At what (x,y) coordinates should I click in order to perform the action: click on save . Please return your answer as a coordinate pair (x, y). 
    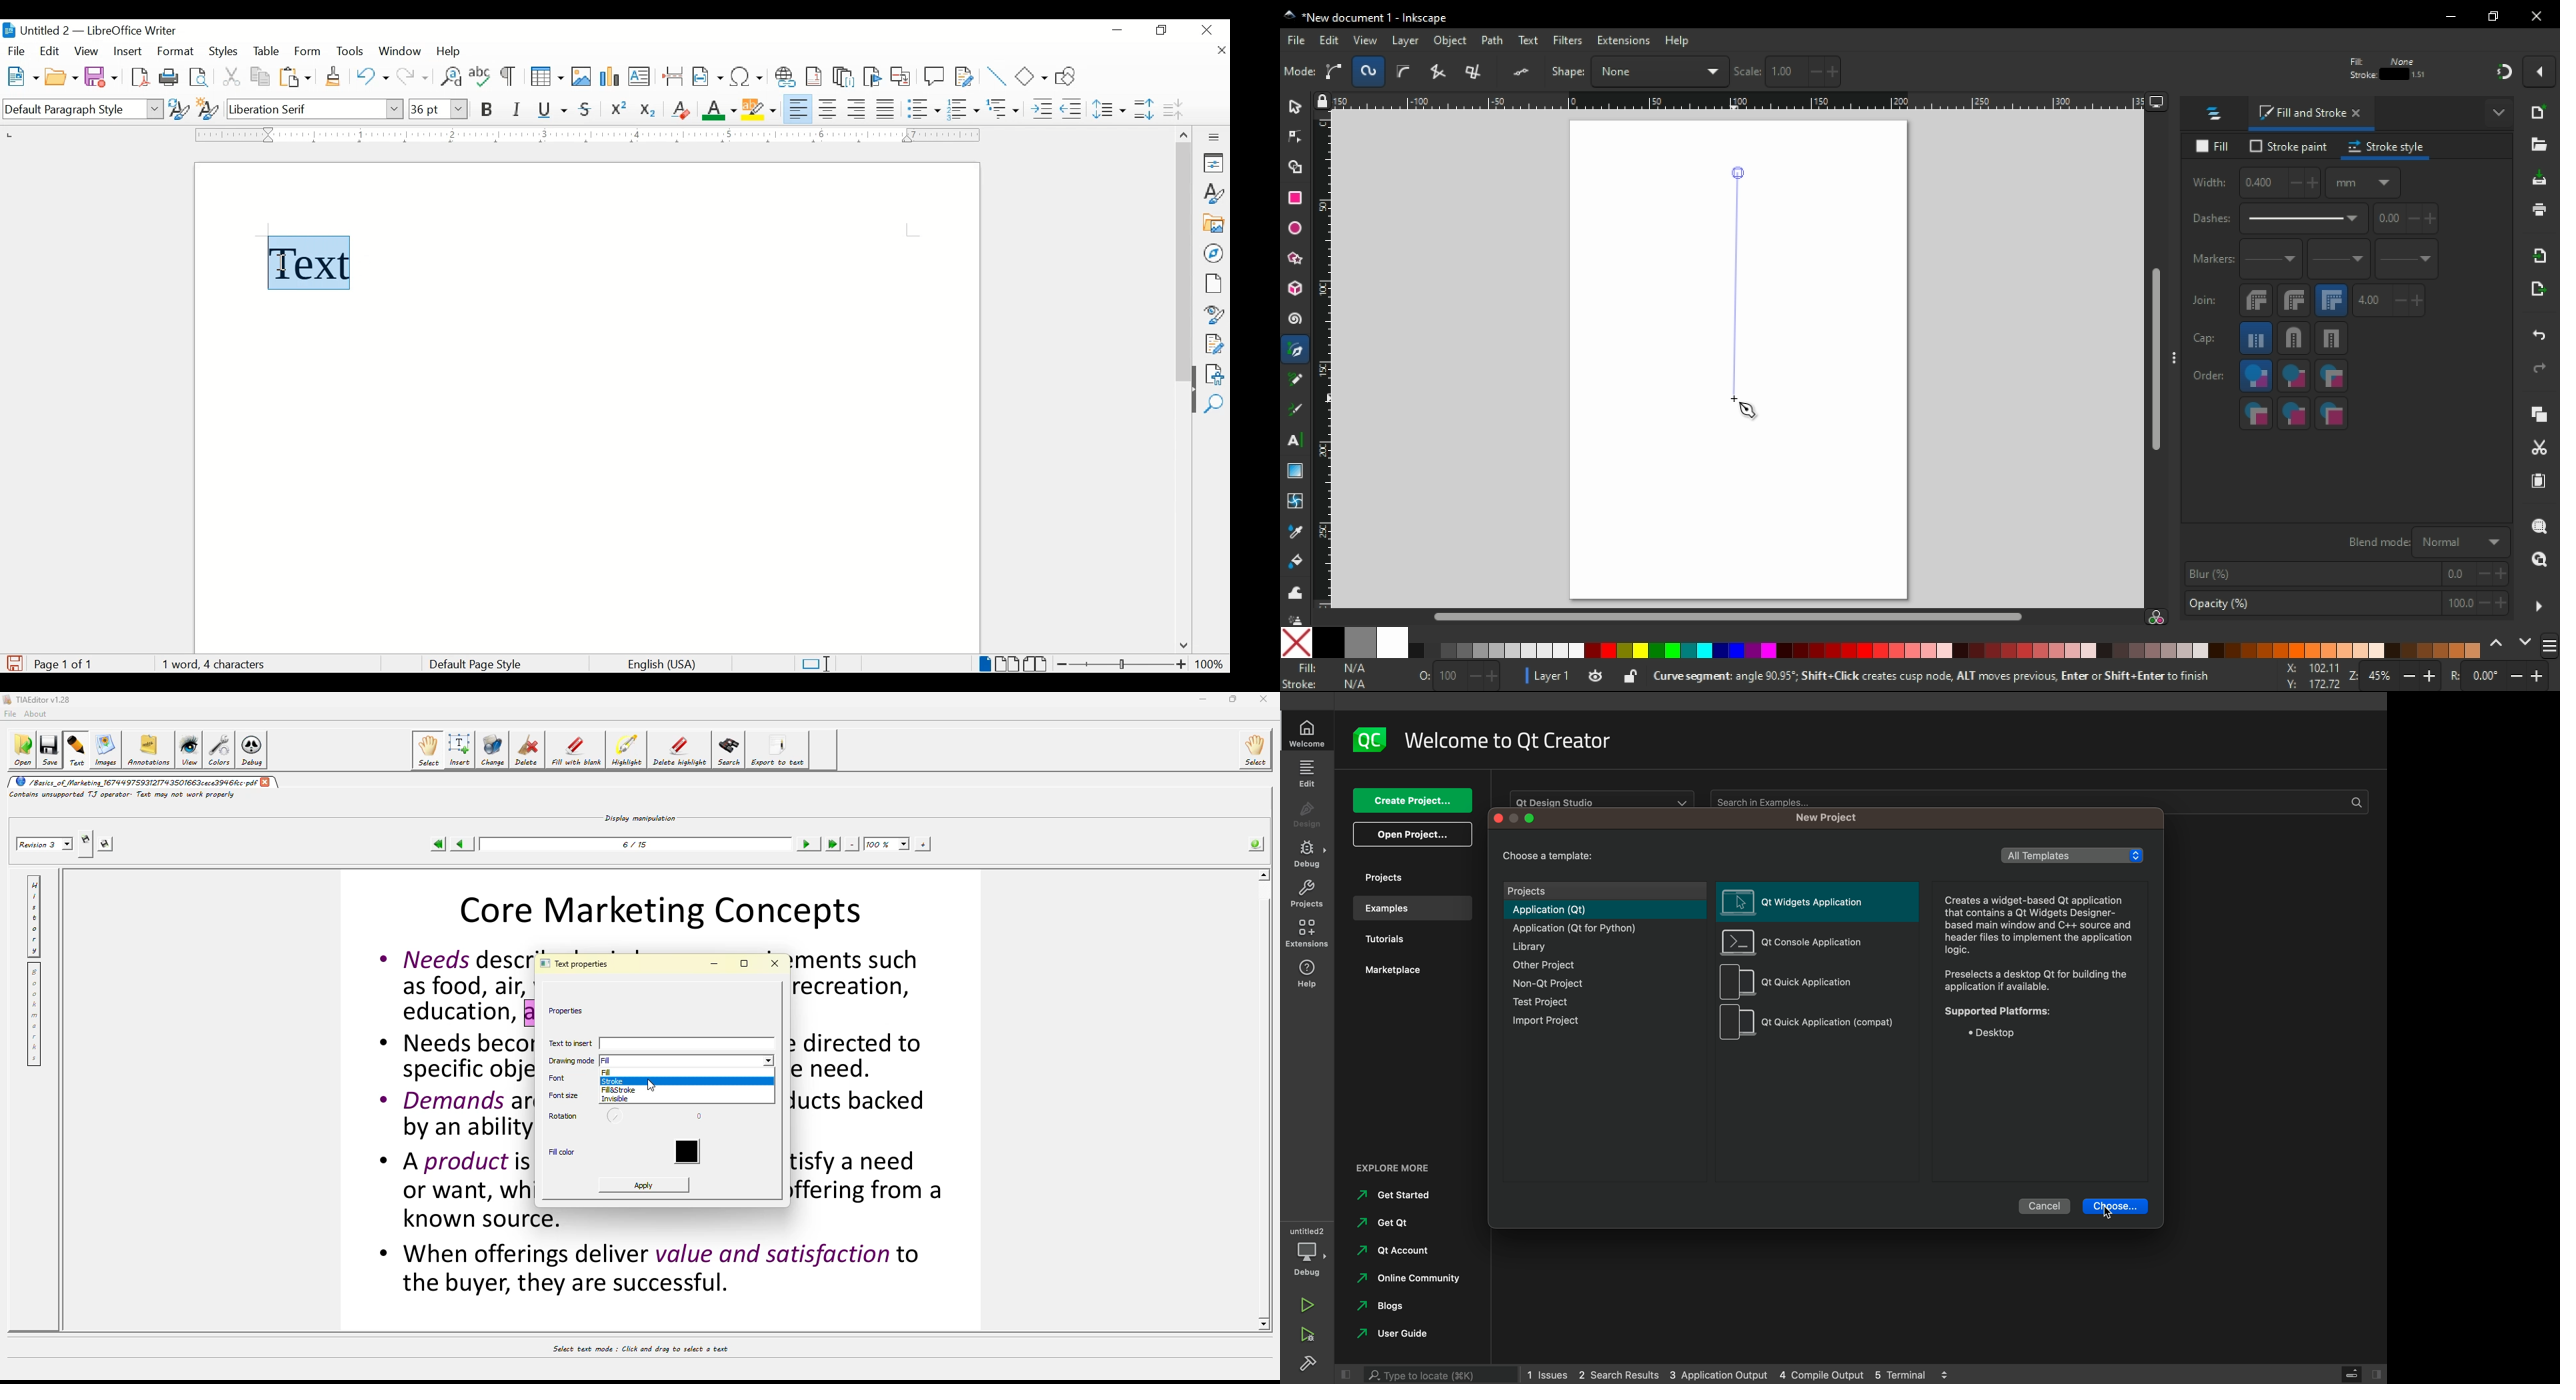
    Looking at the image, I should click on (102, 76).